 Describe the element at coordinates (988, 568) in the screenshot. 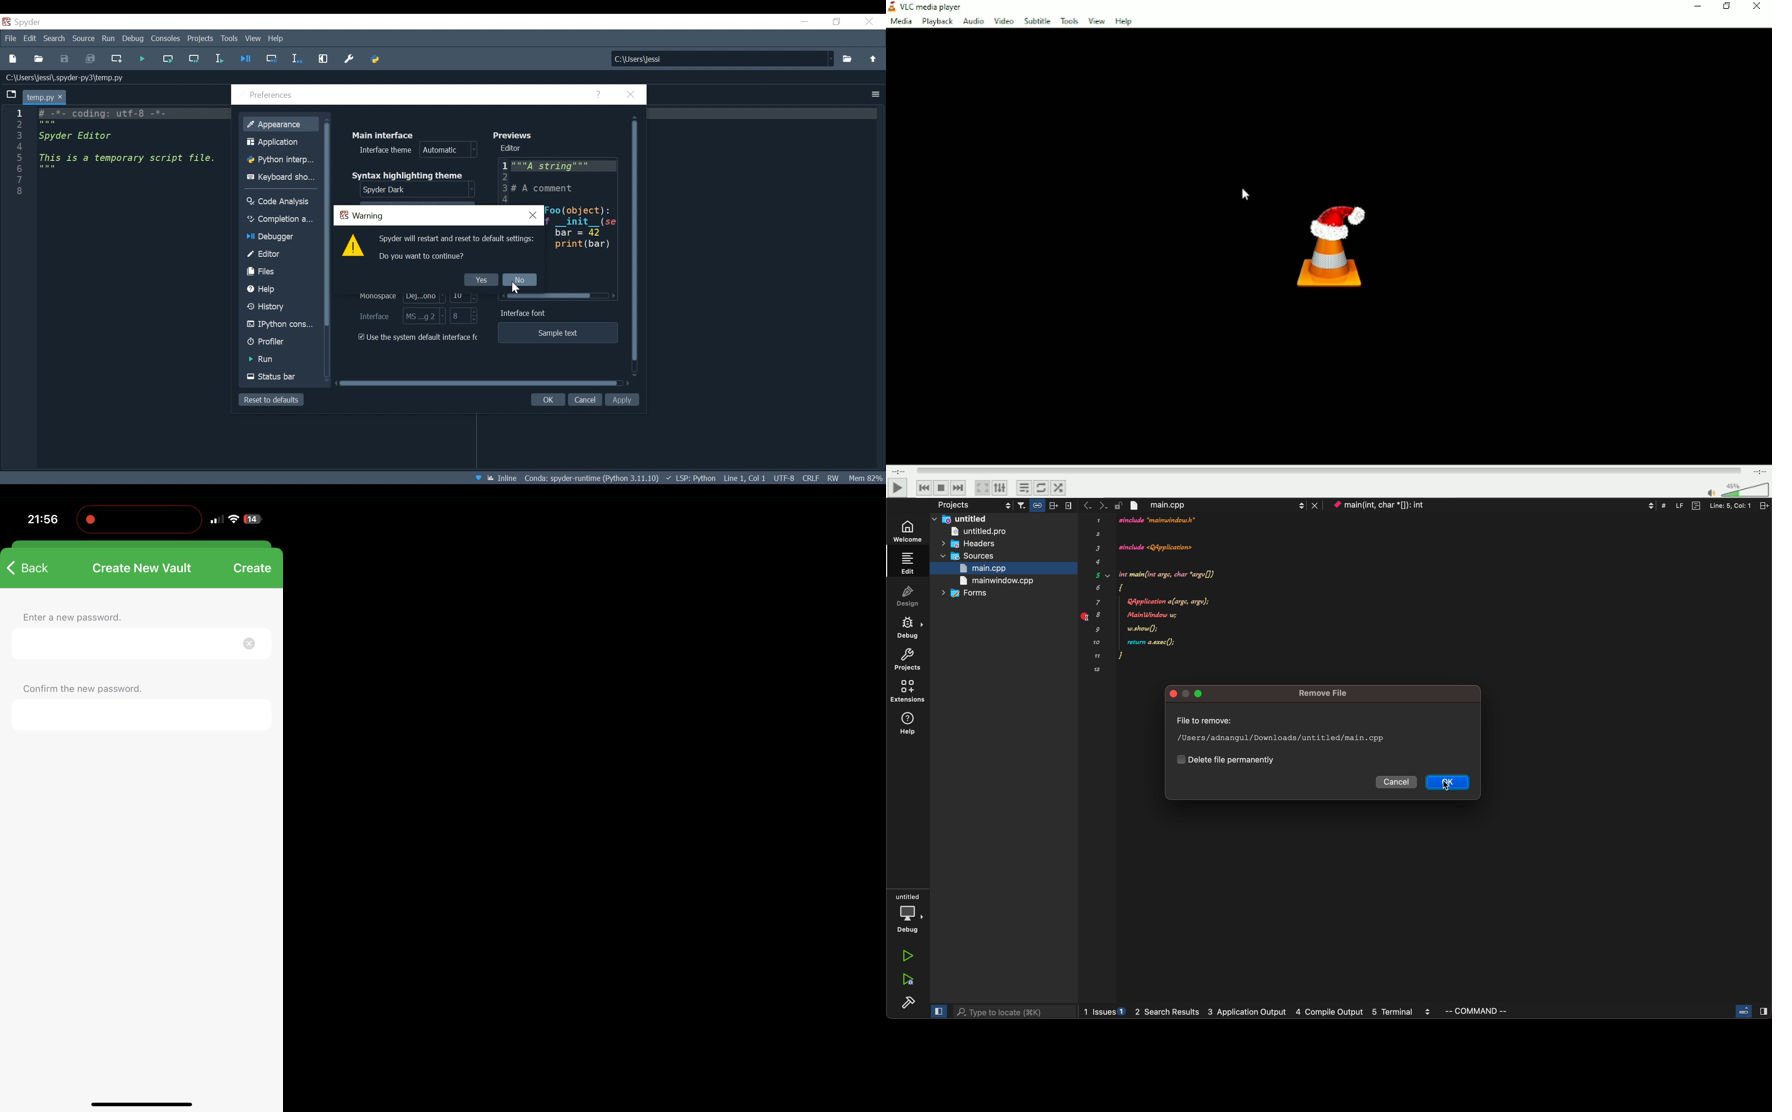

I see `main>cpp` at that location.